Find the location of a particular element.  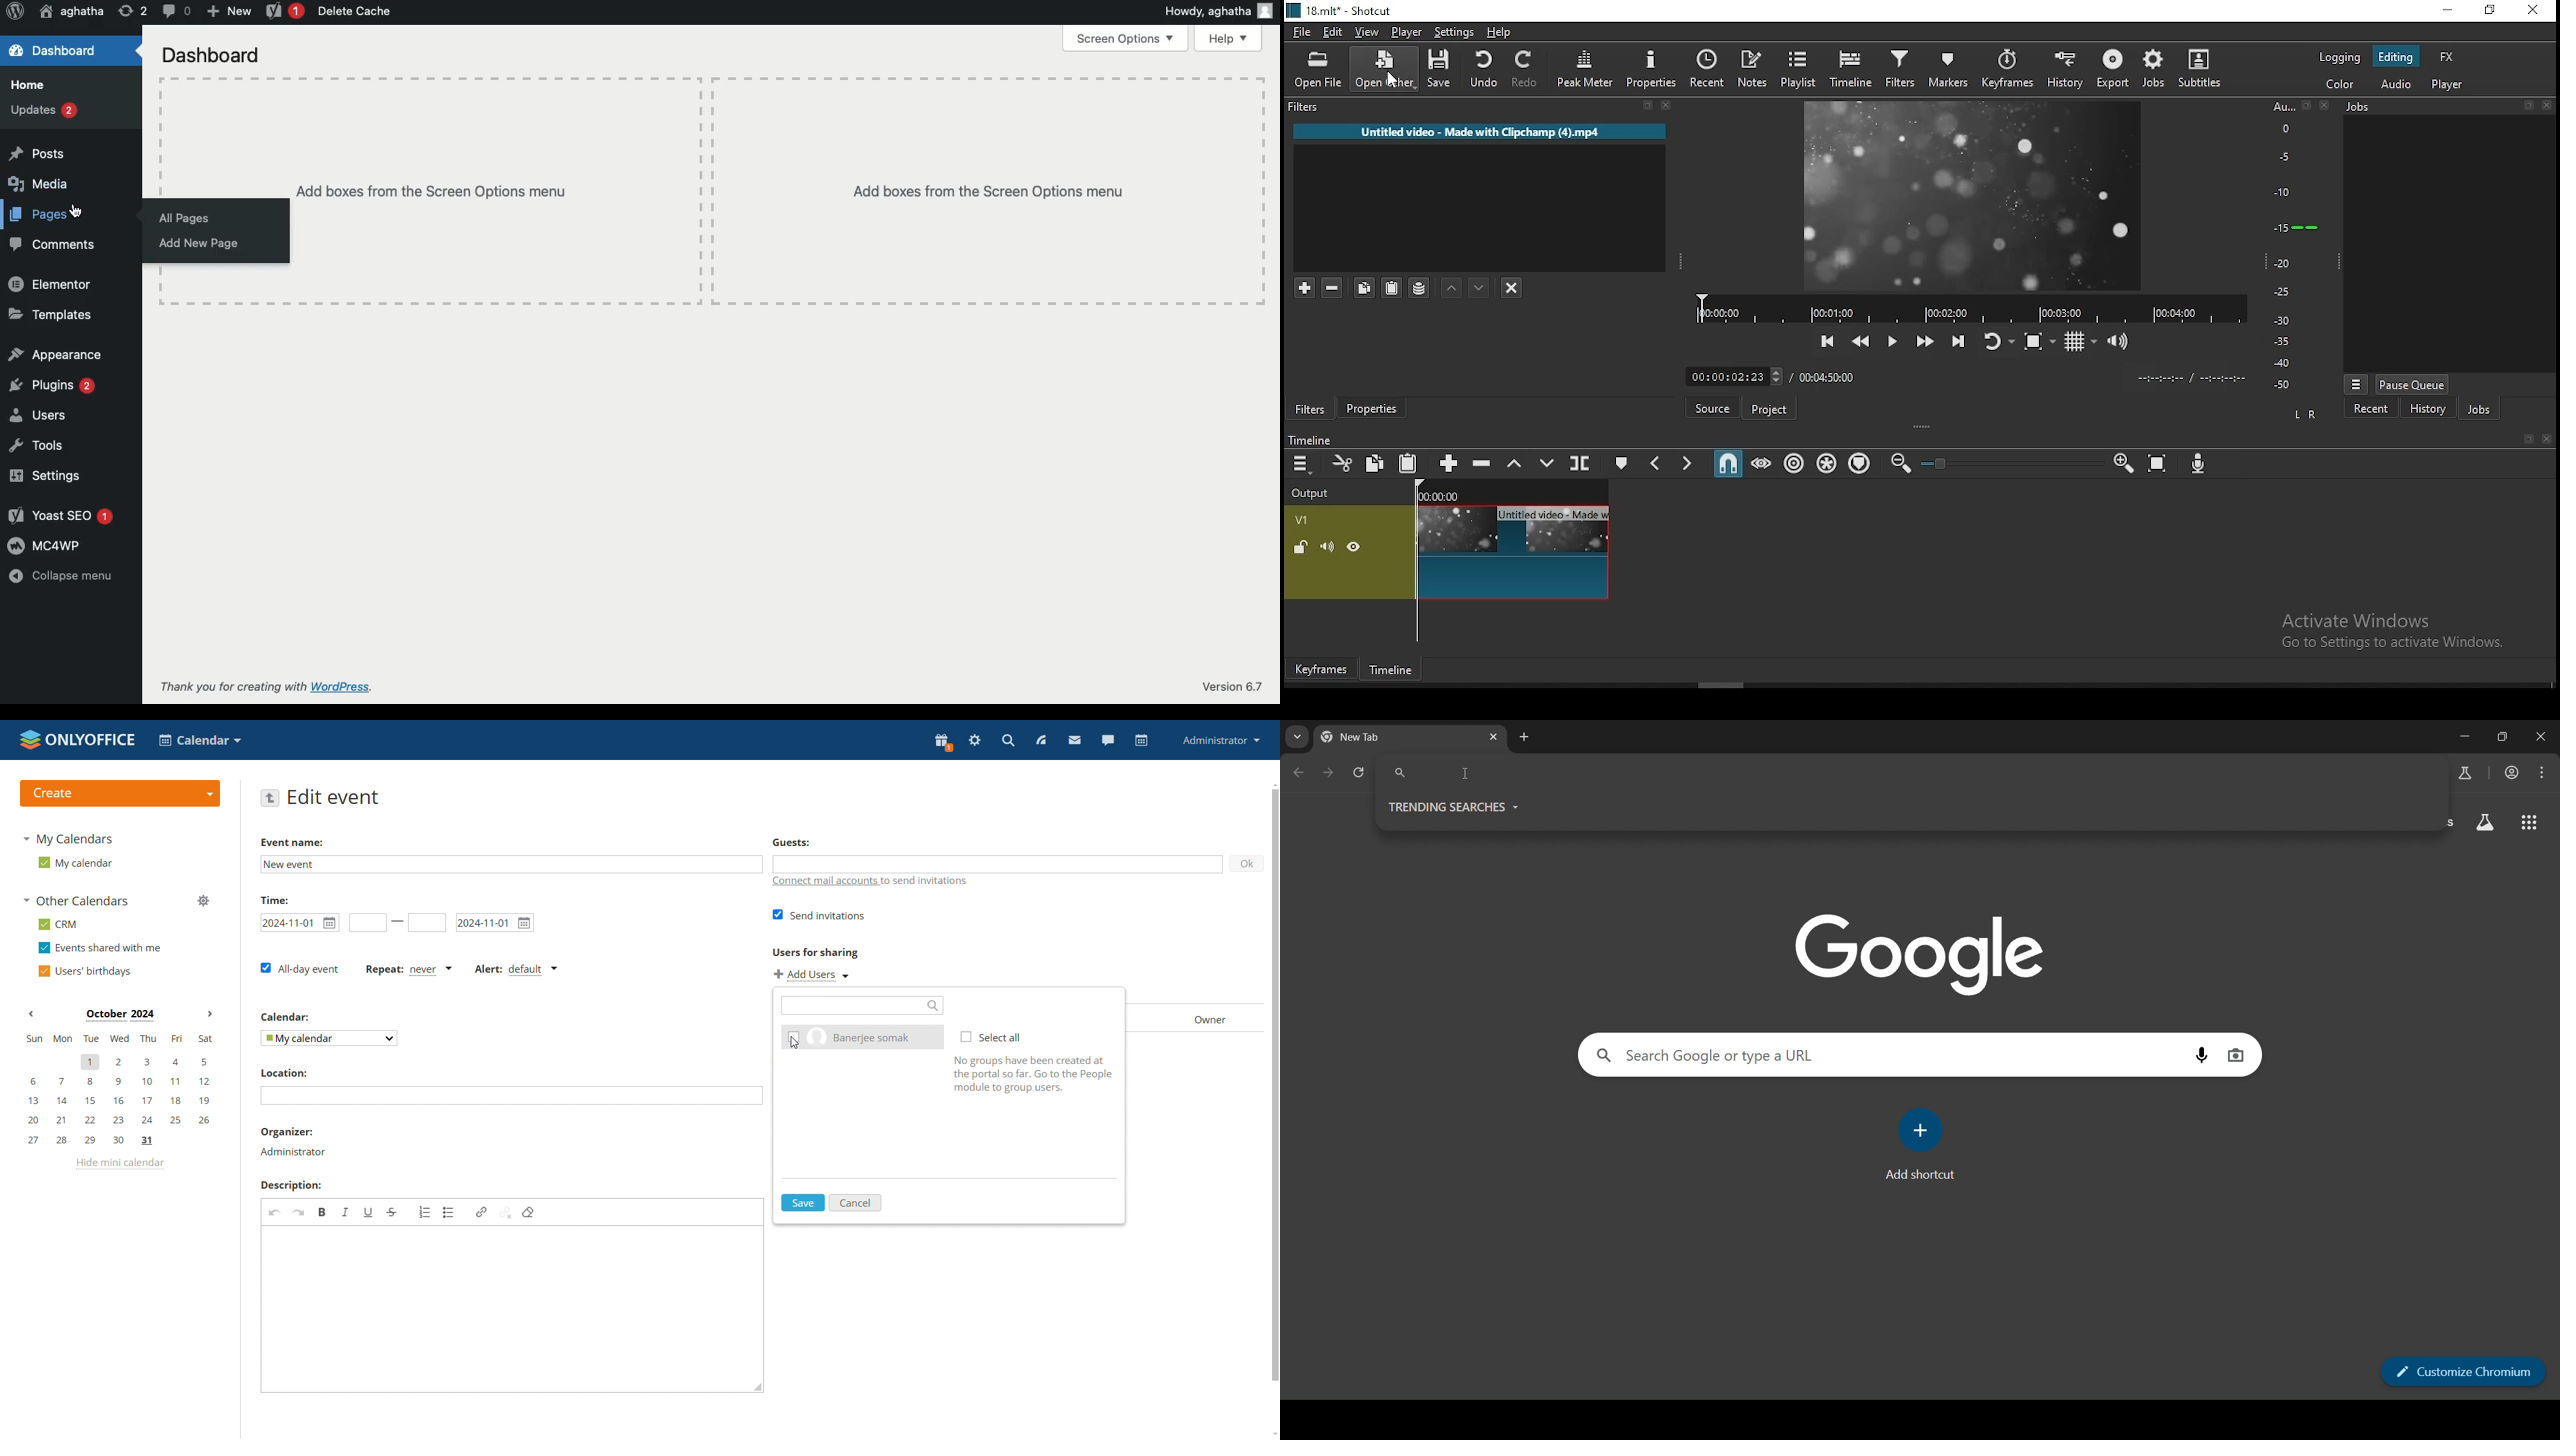

close window is located at coordinates (2534, 13).